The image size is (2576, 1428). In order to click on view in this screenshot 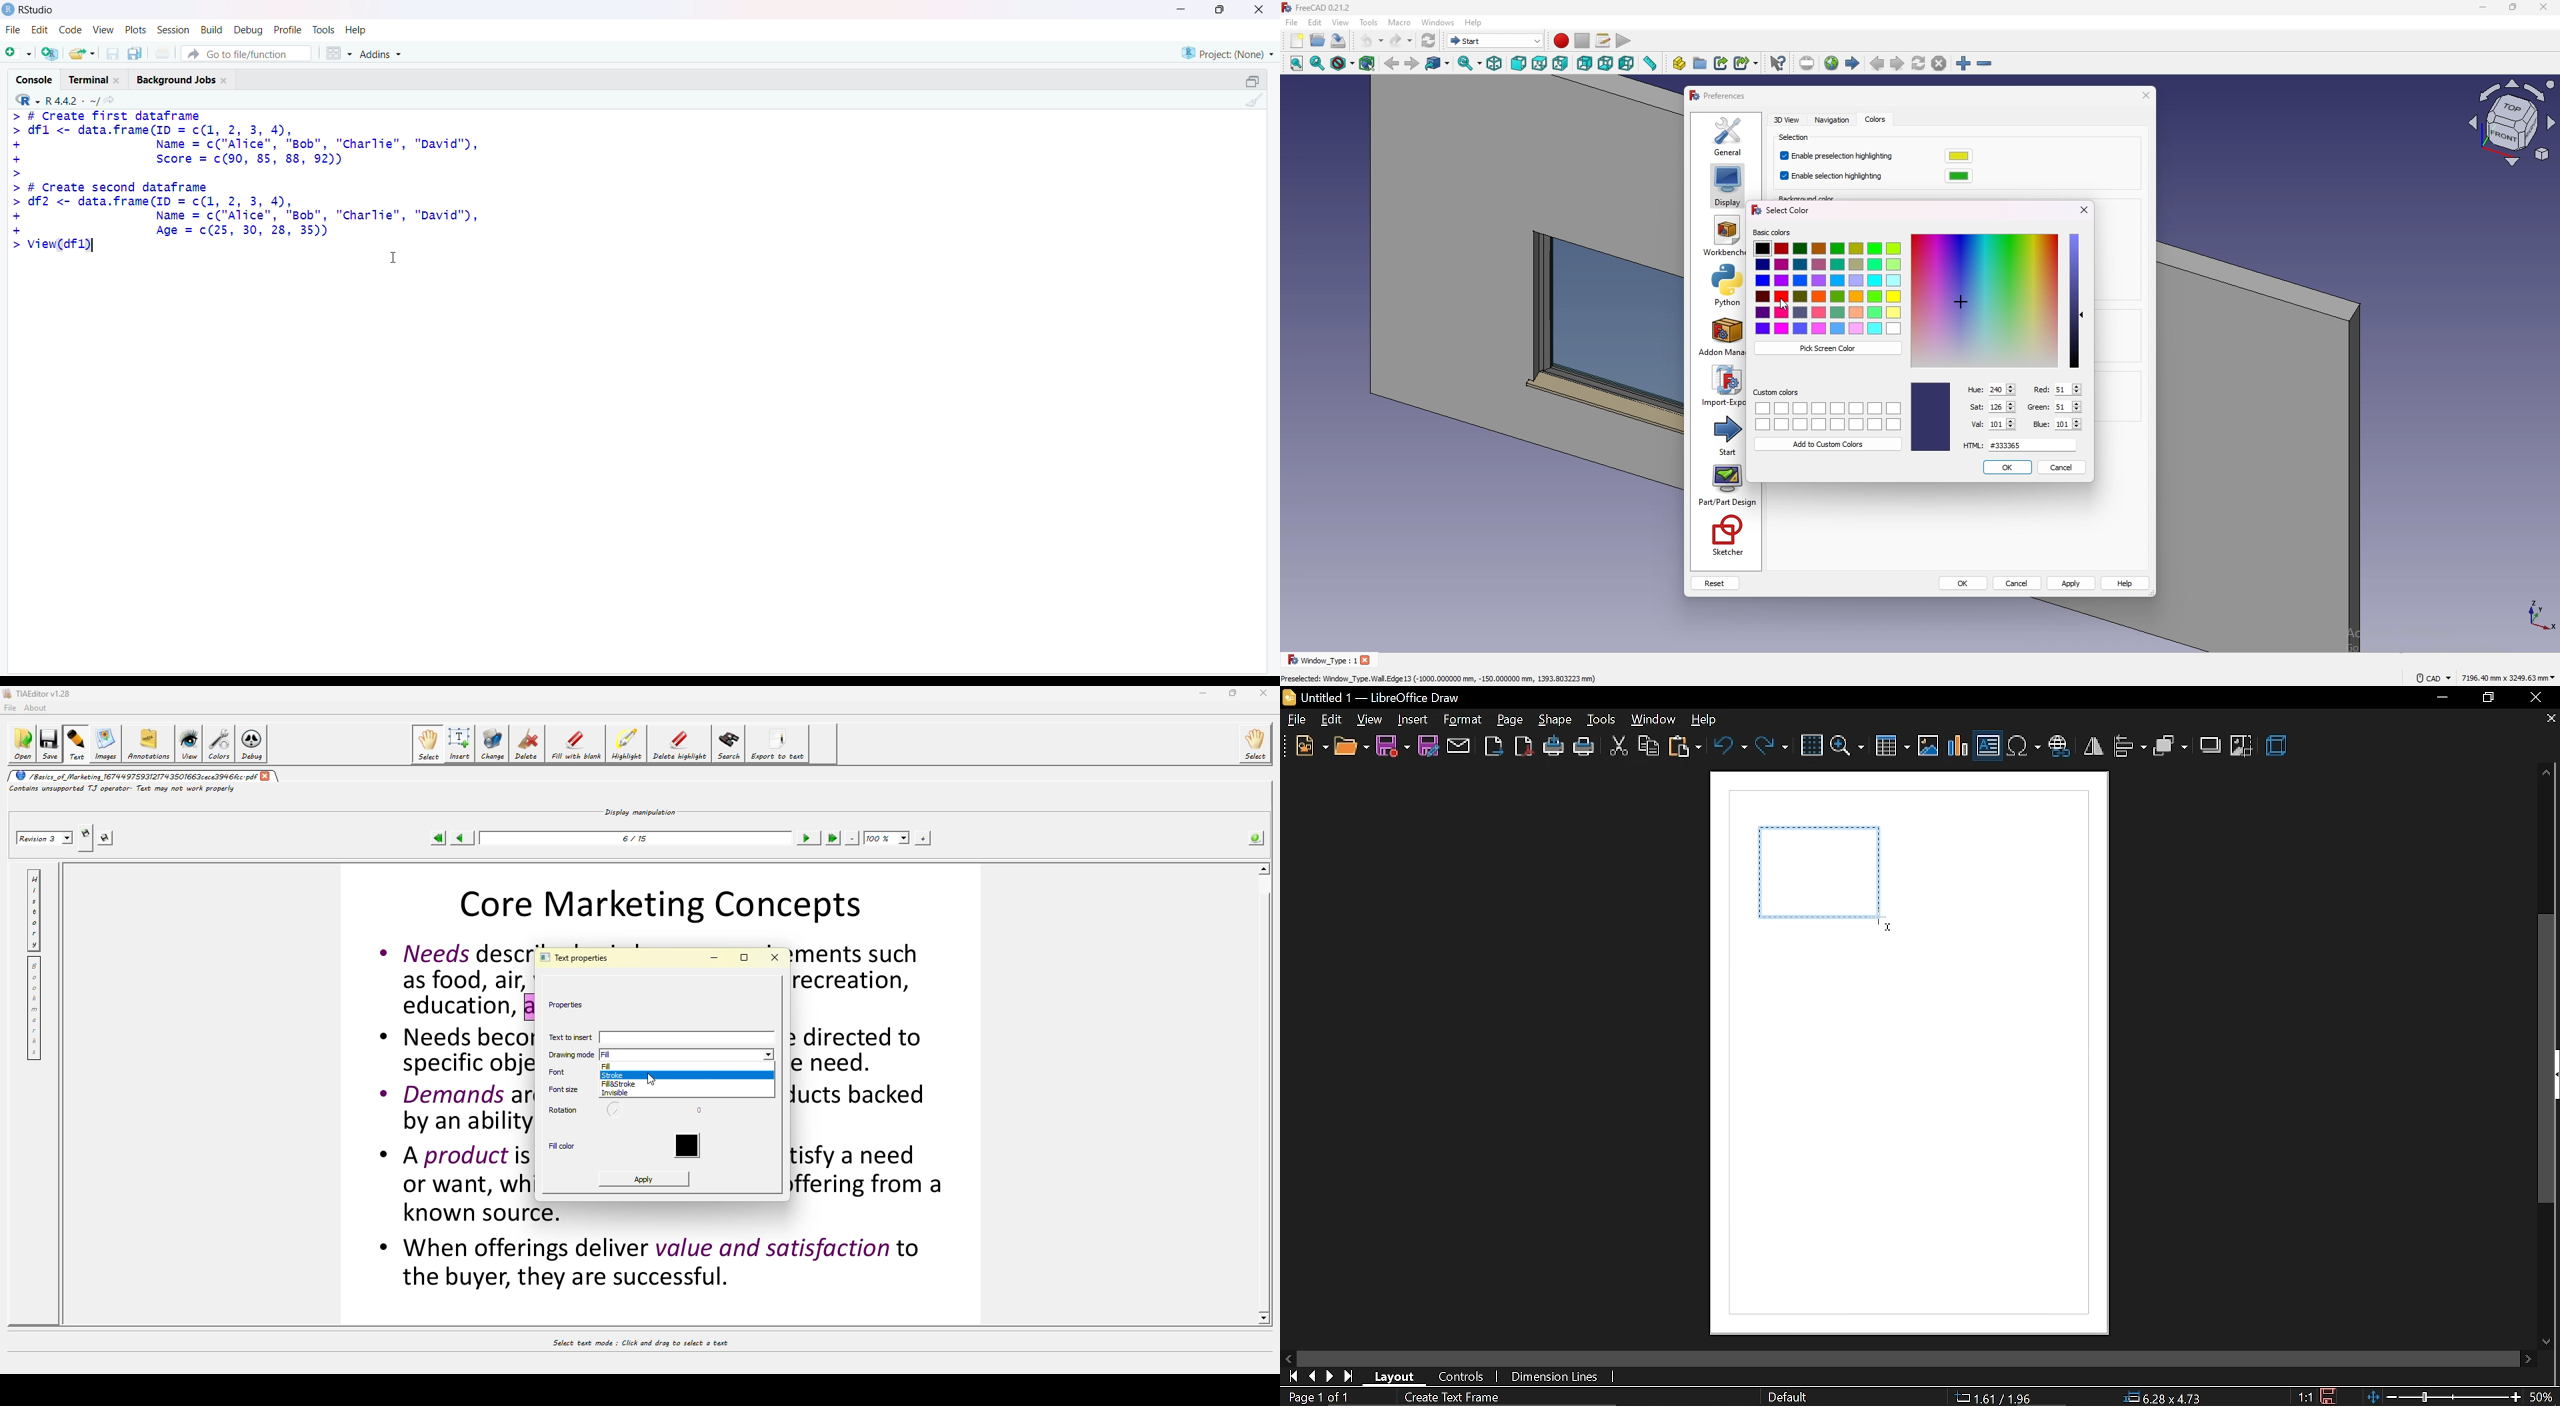, I will do `click(104, 31)`.